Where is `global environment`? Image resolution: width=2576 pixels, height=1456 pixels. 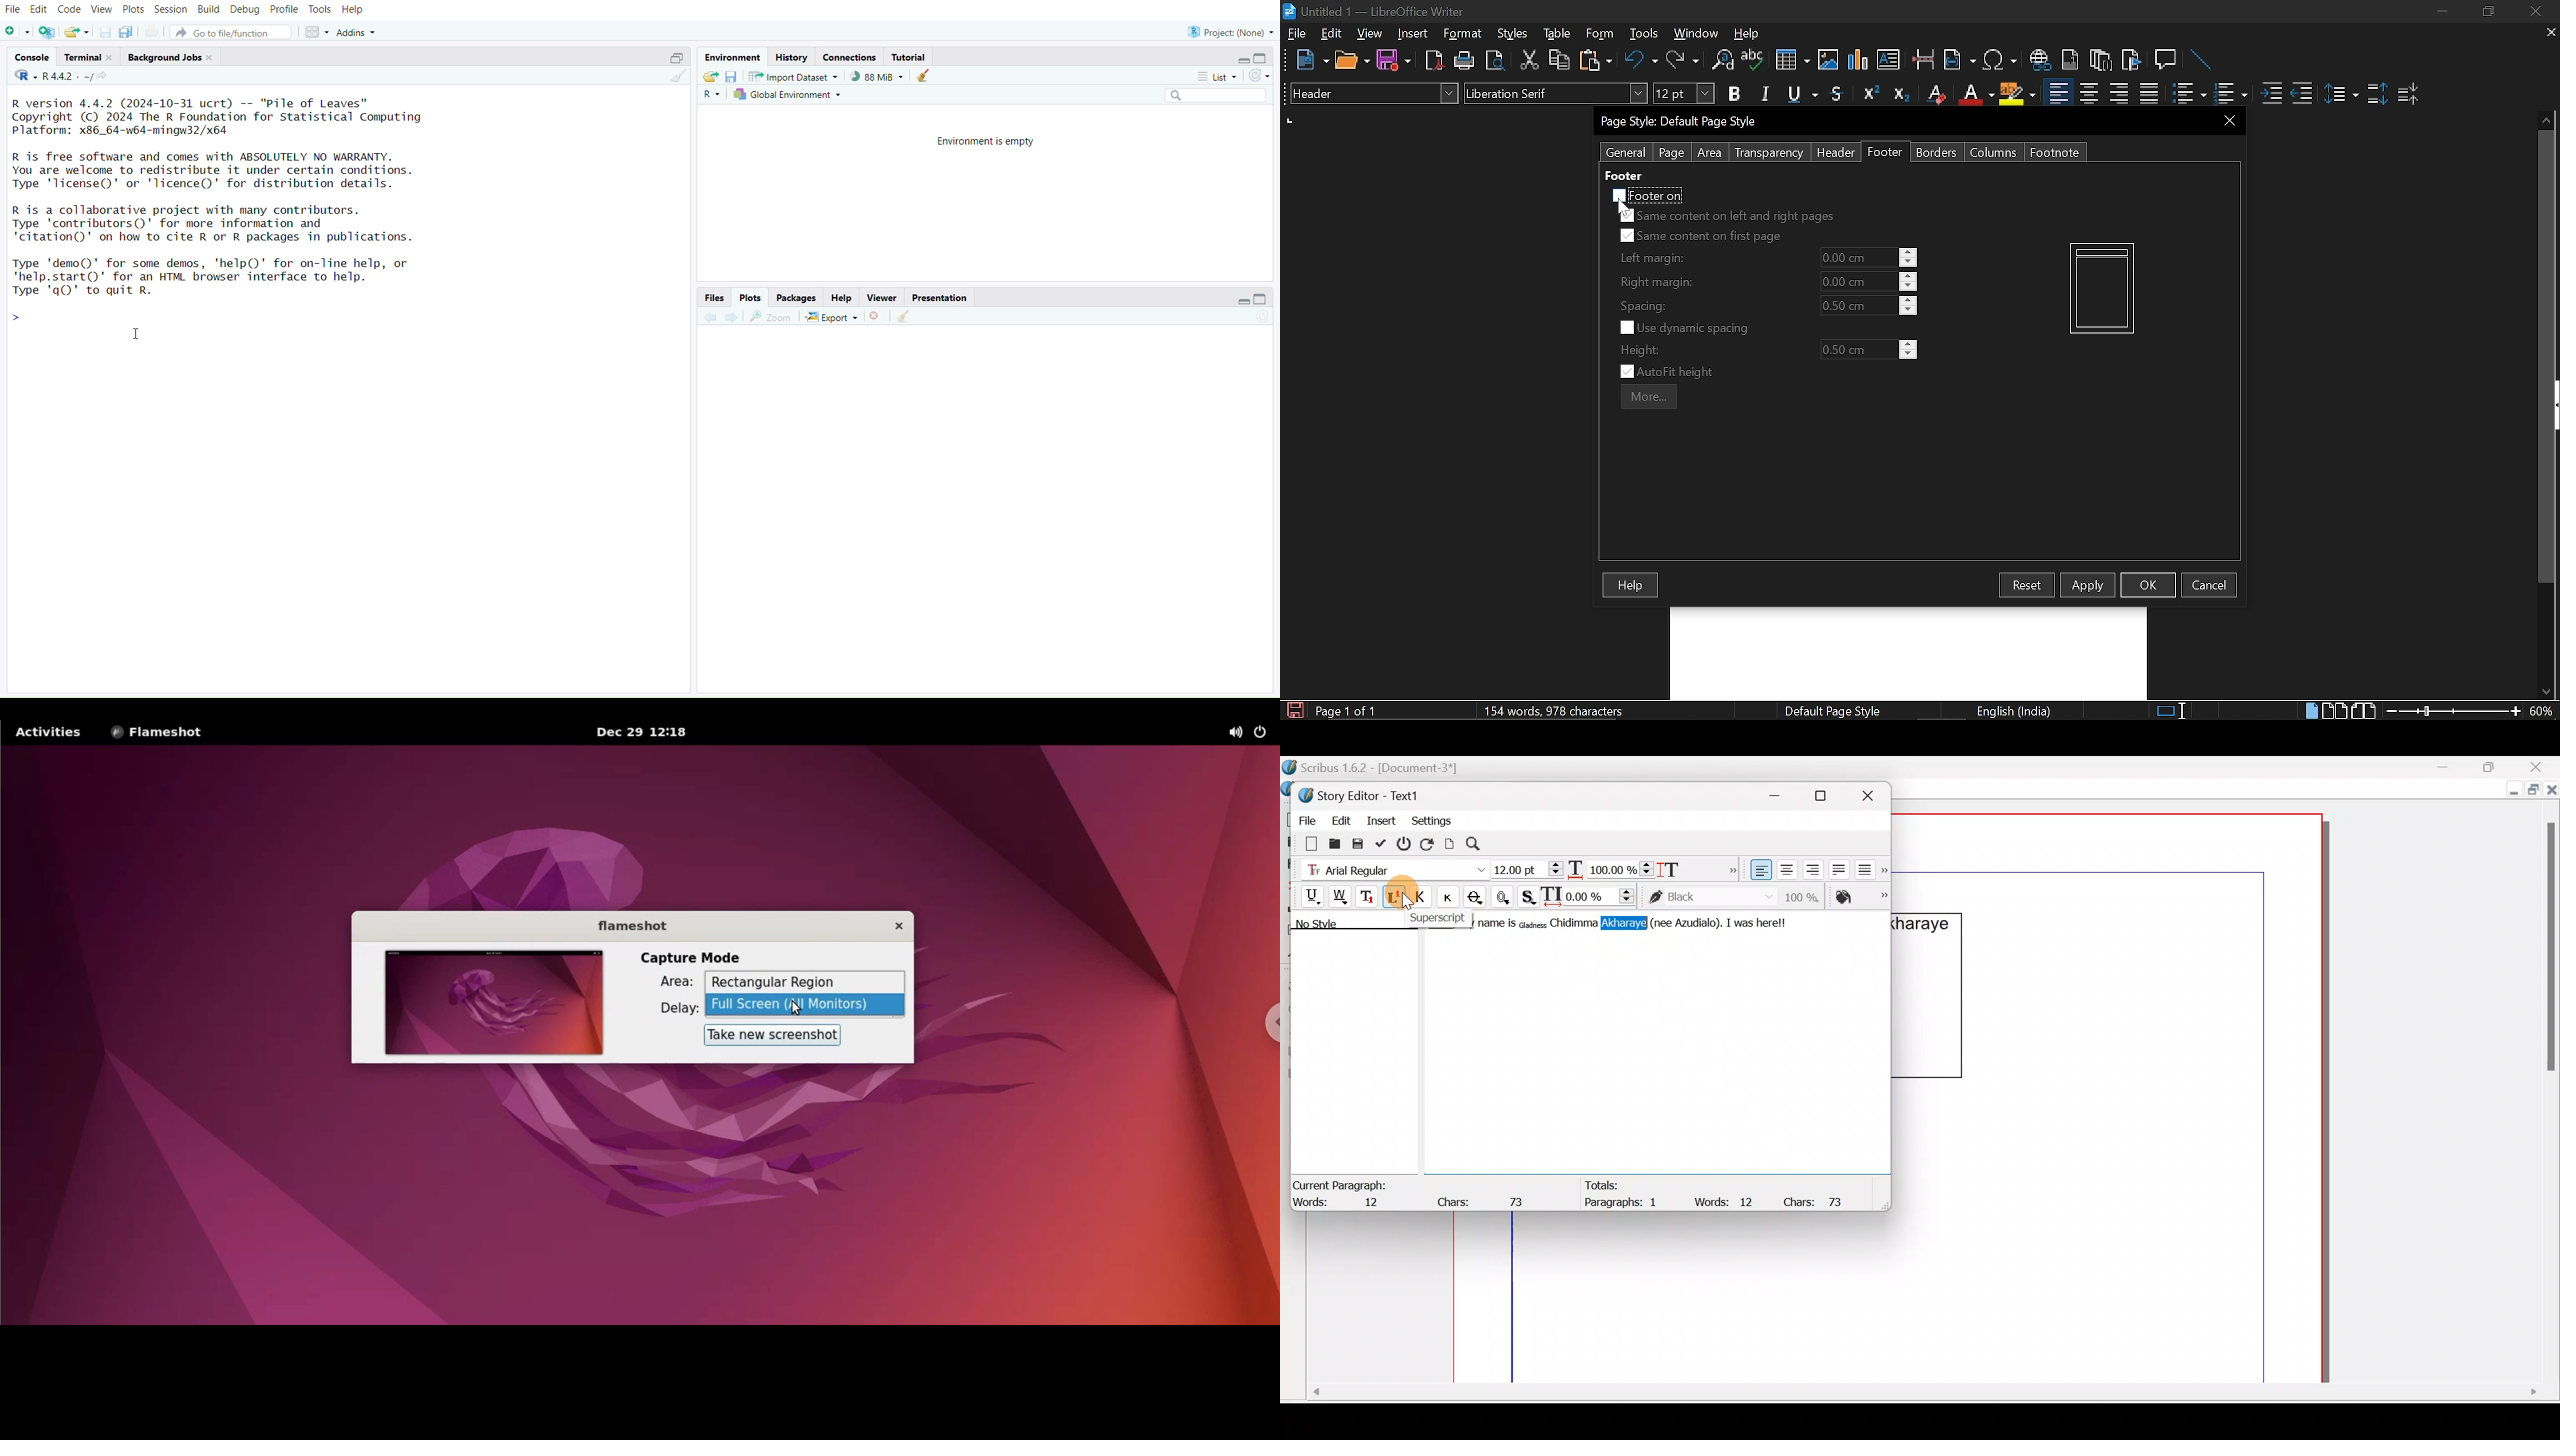 global environment is located at coordinates (789, 94).